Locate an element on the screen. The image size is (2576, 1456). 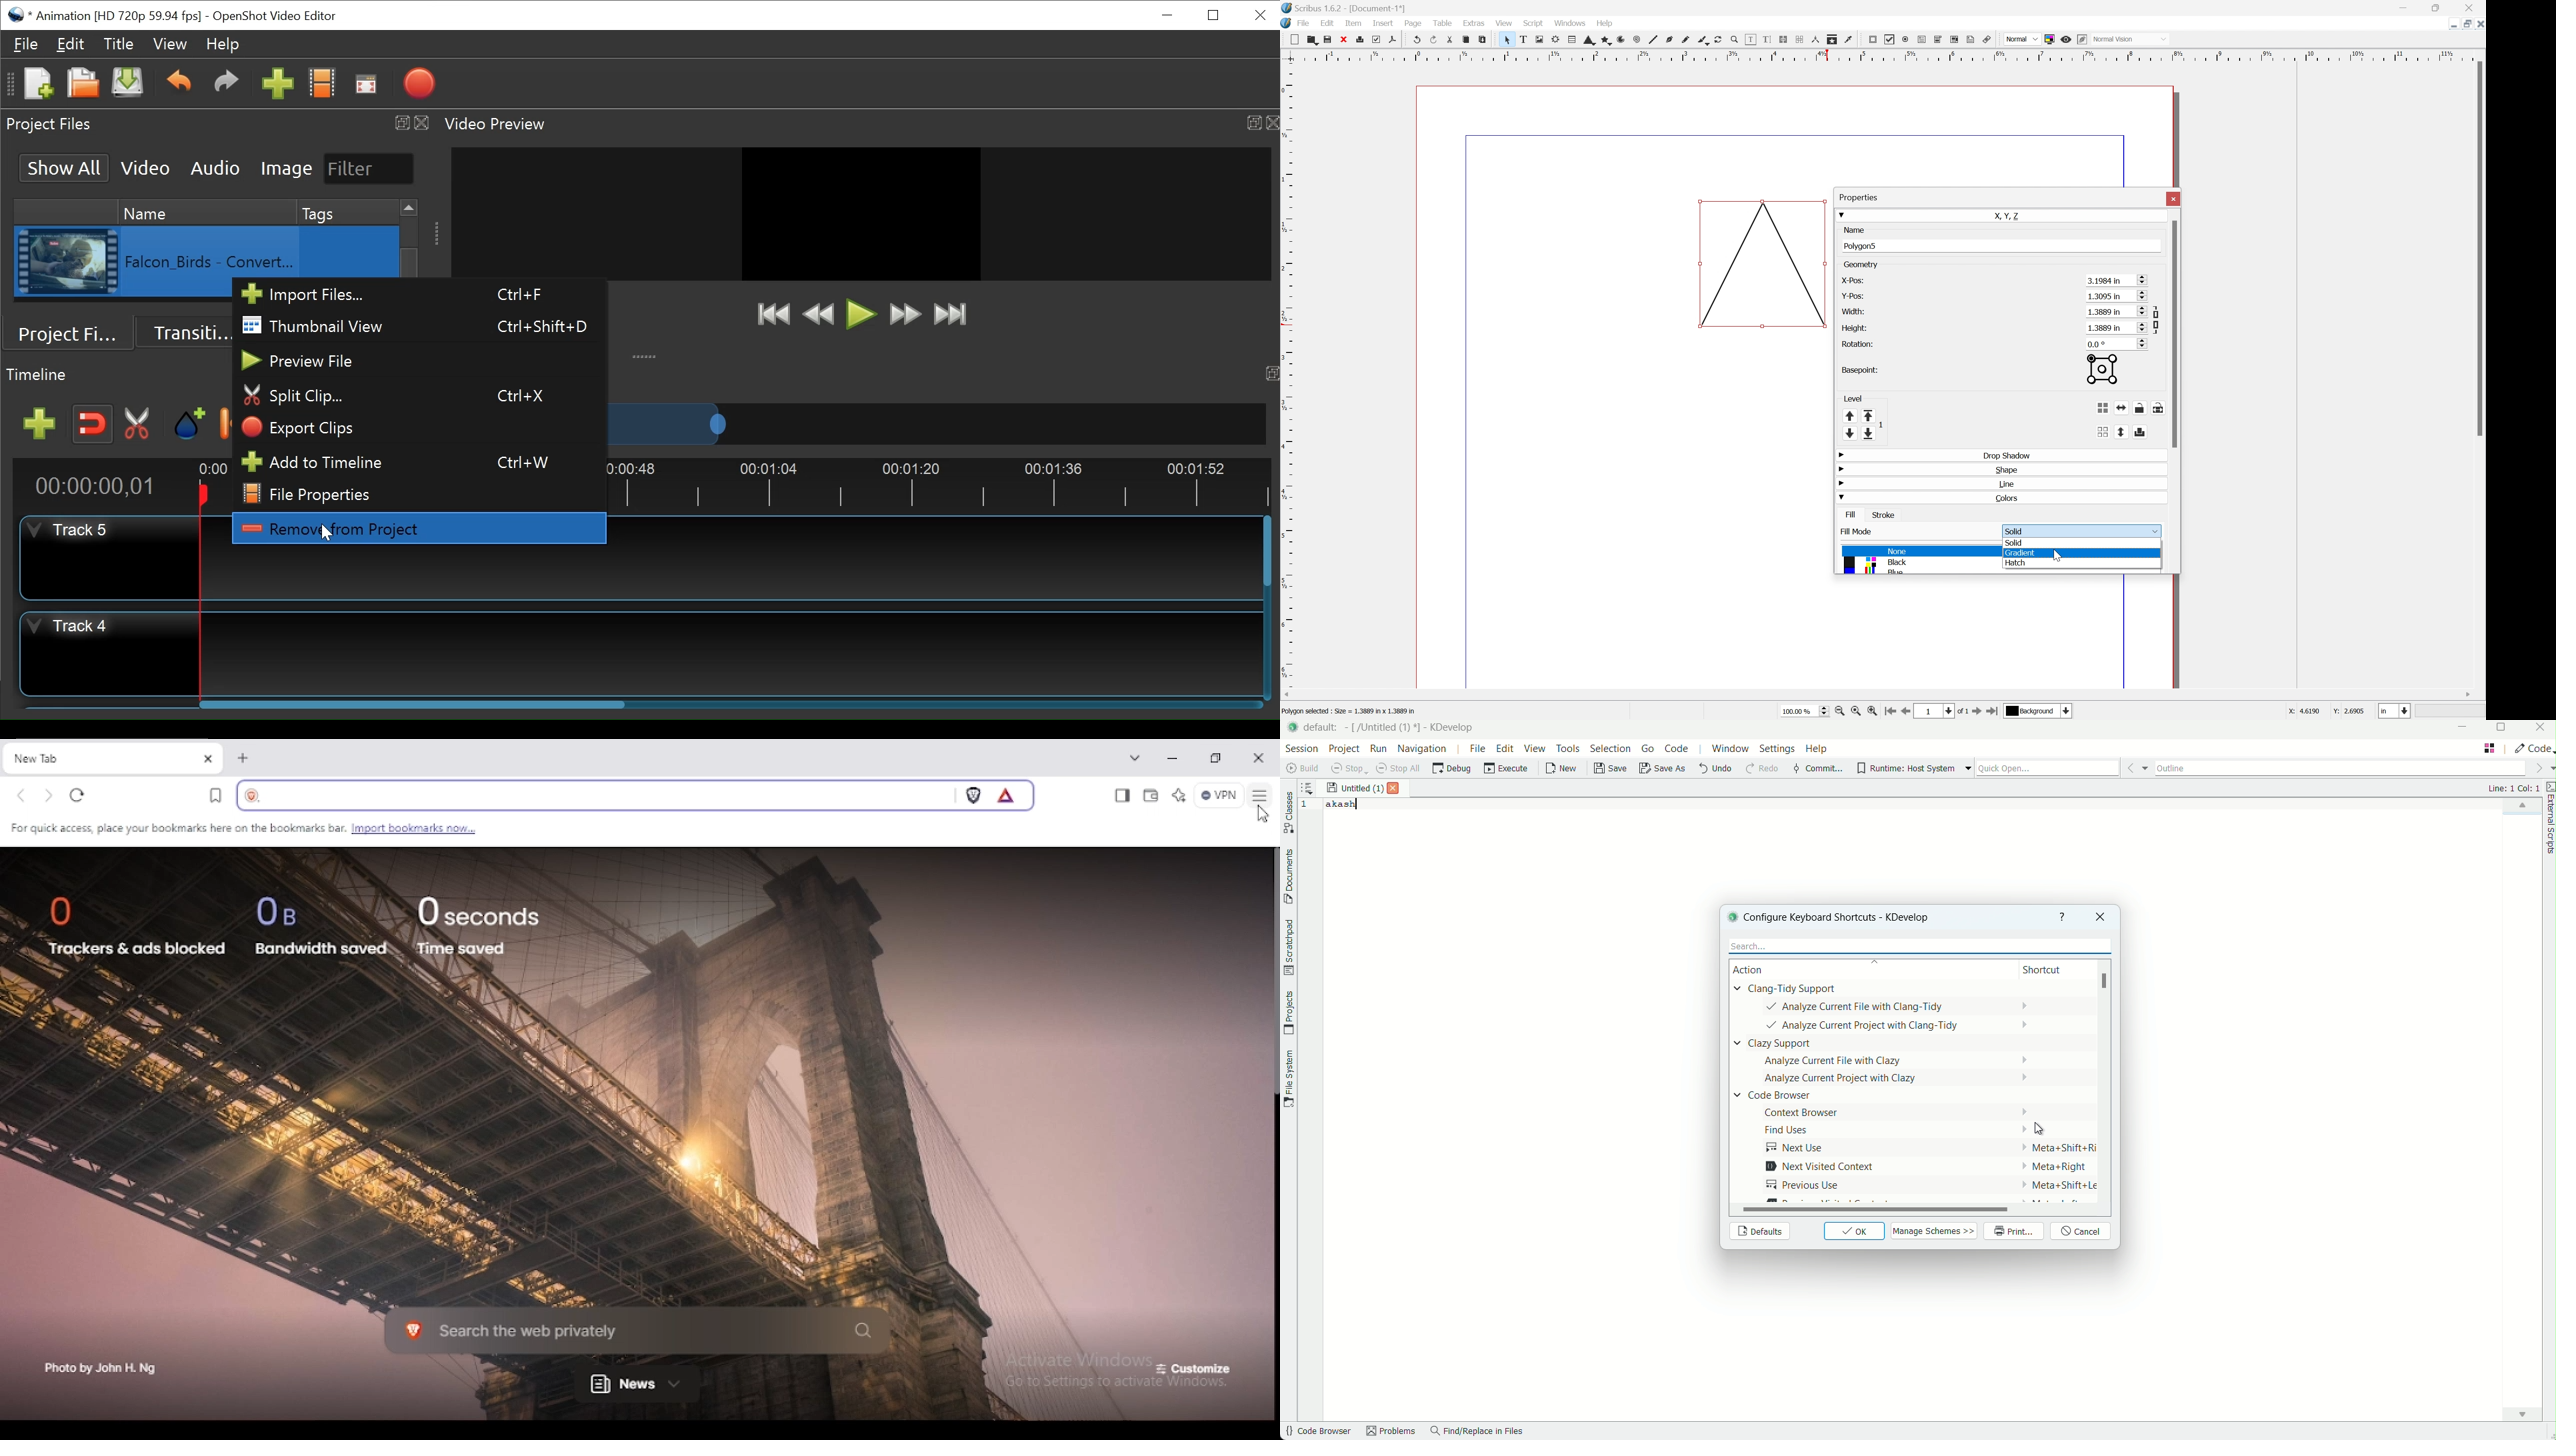
Solid is located at coordinates (2082, 531).